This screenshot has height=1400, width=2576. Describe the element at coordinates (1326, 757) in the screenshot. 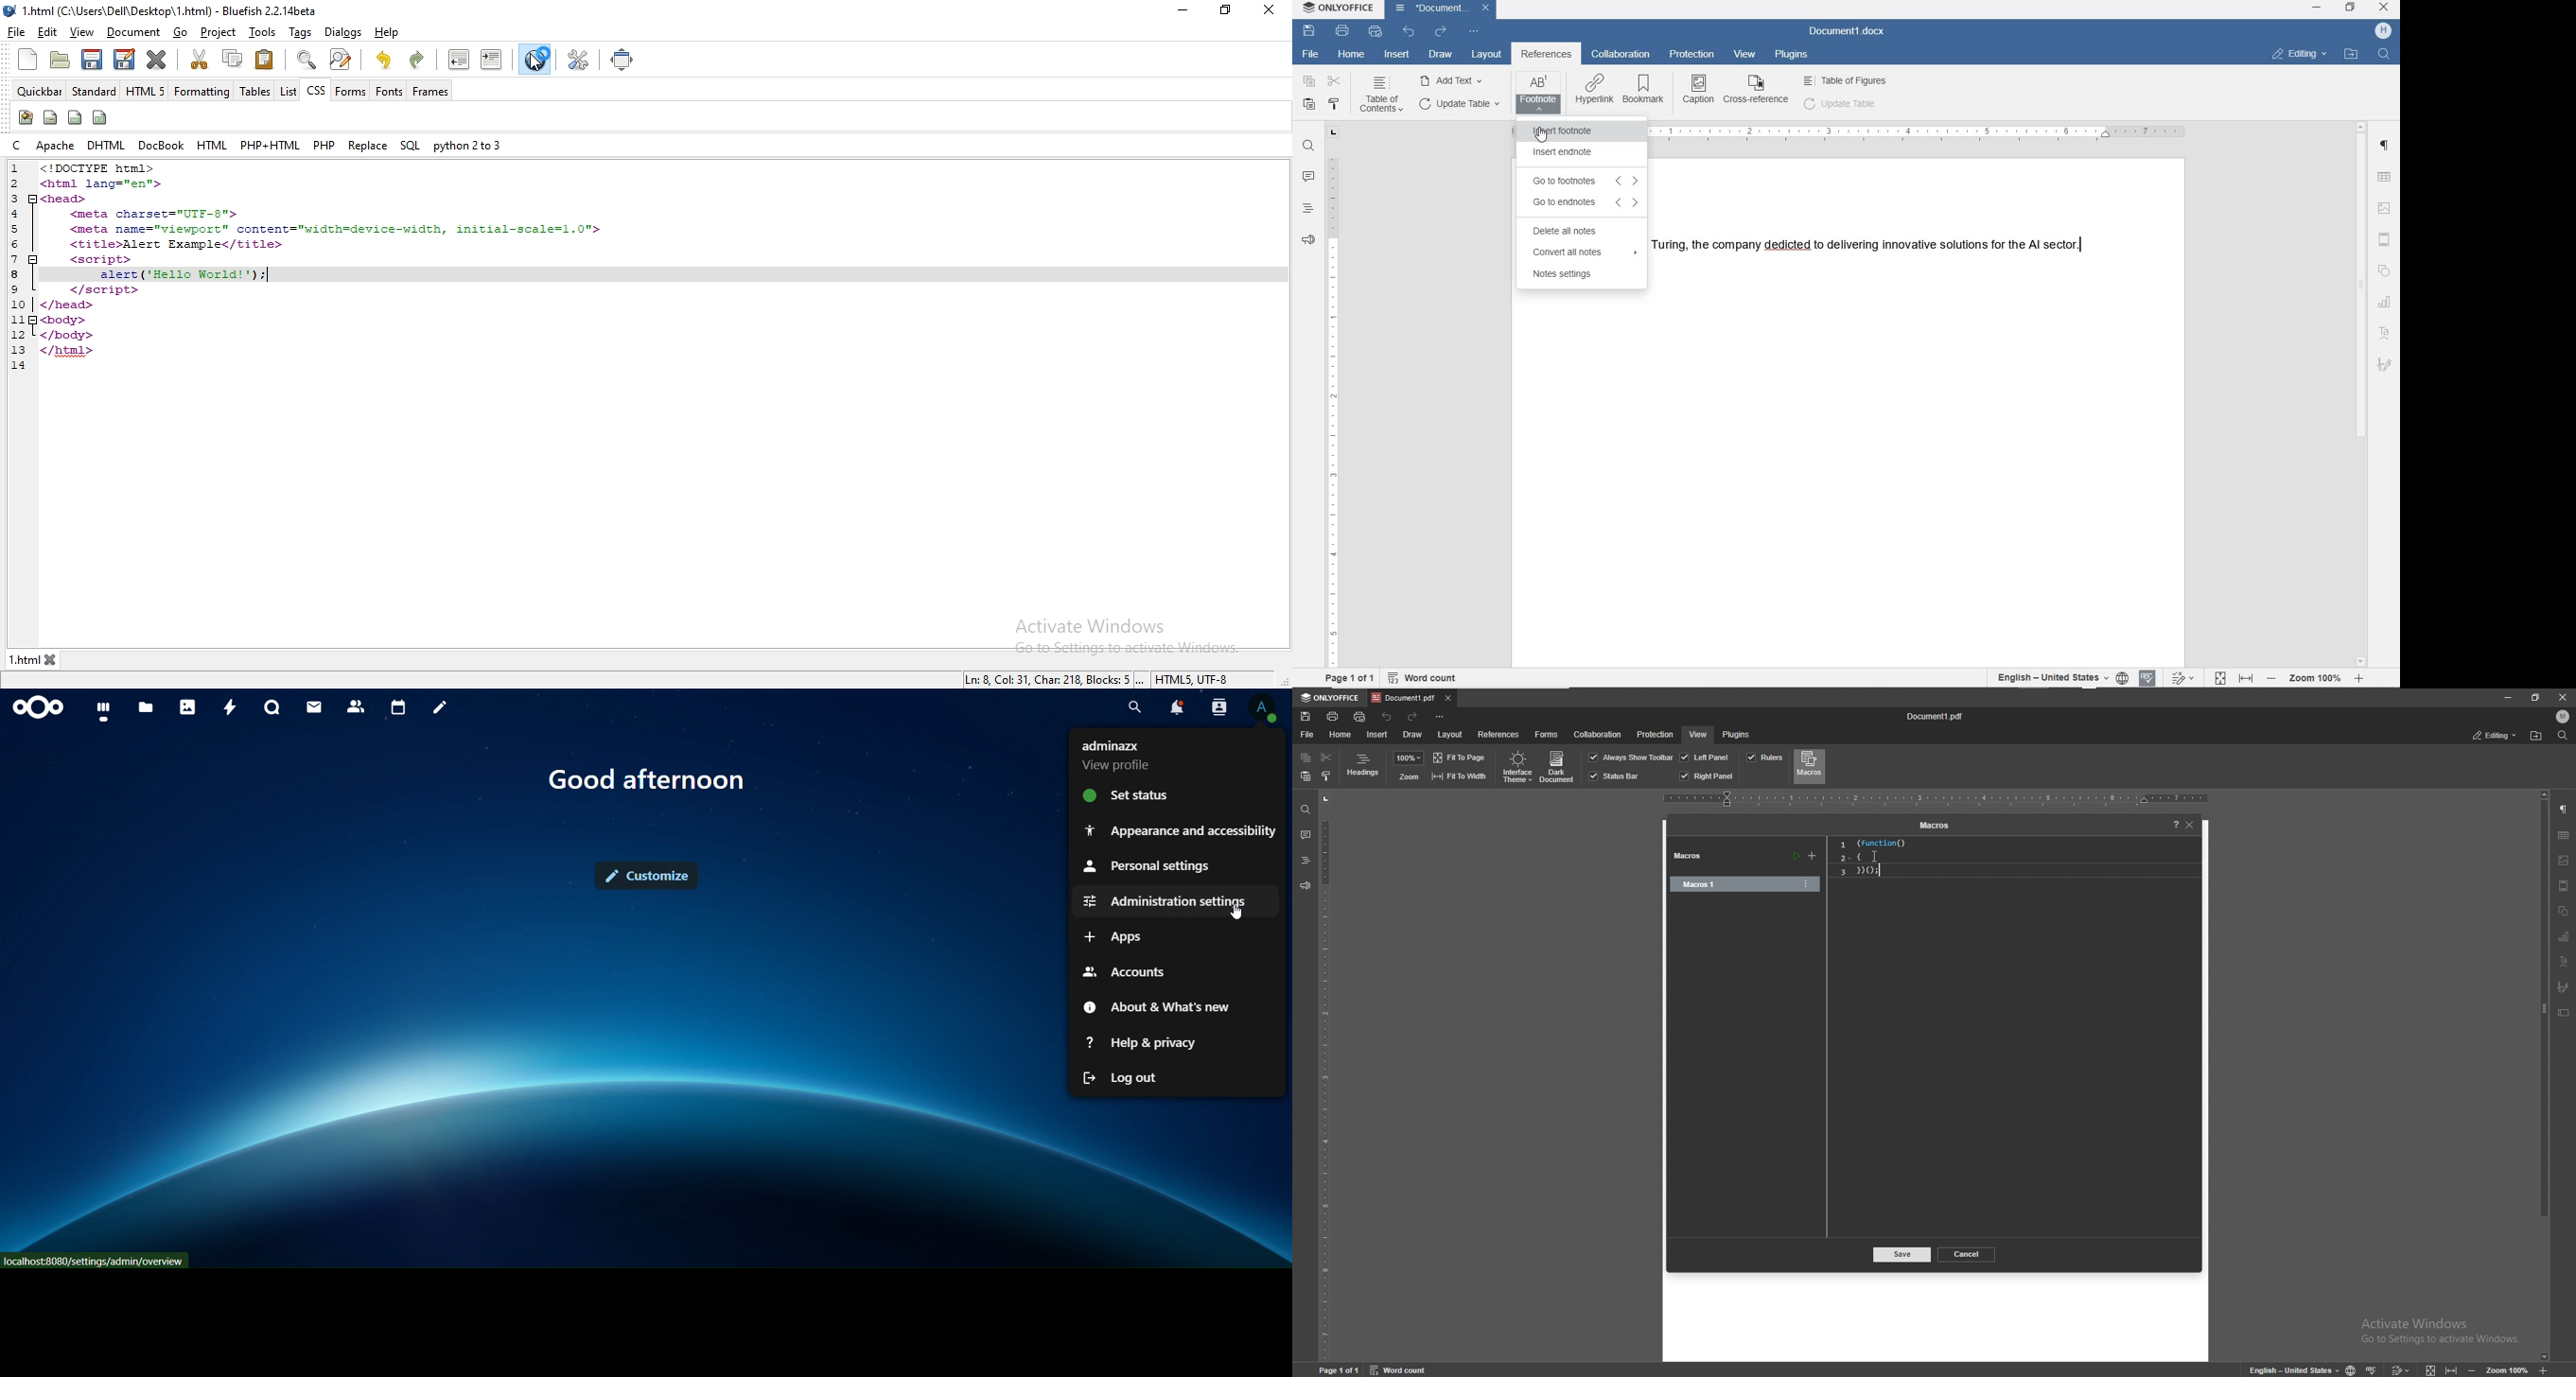

I see `cut` at that location.